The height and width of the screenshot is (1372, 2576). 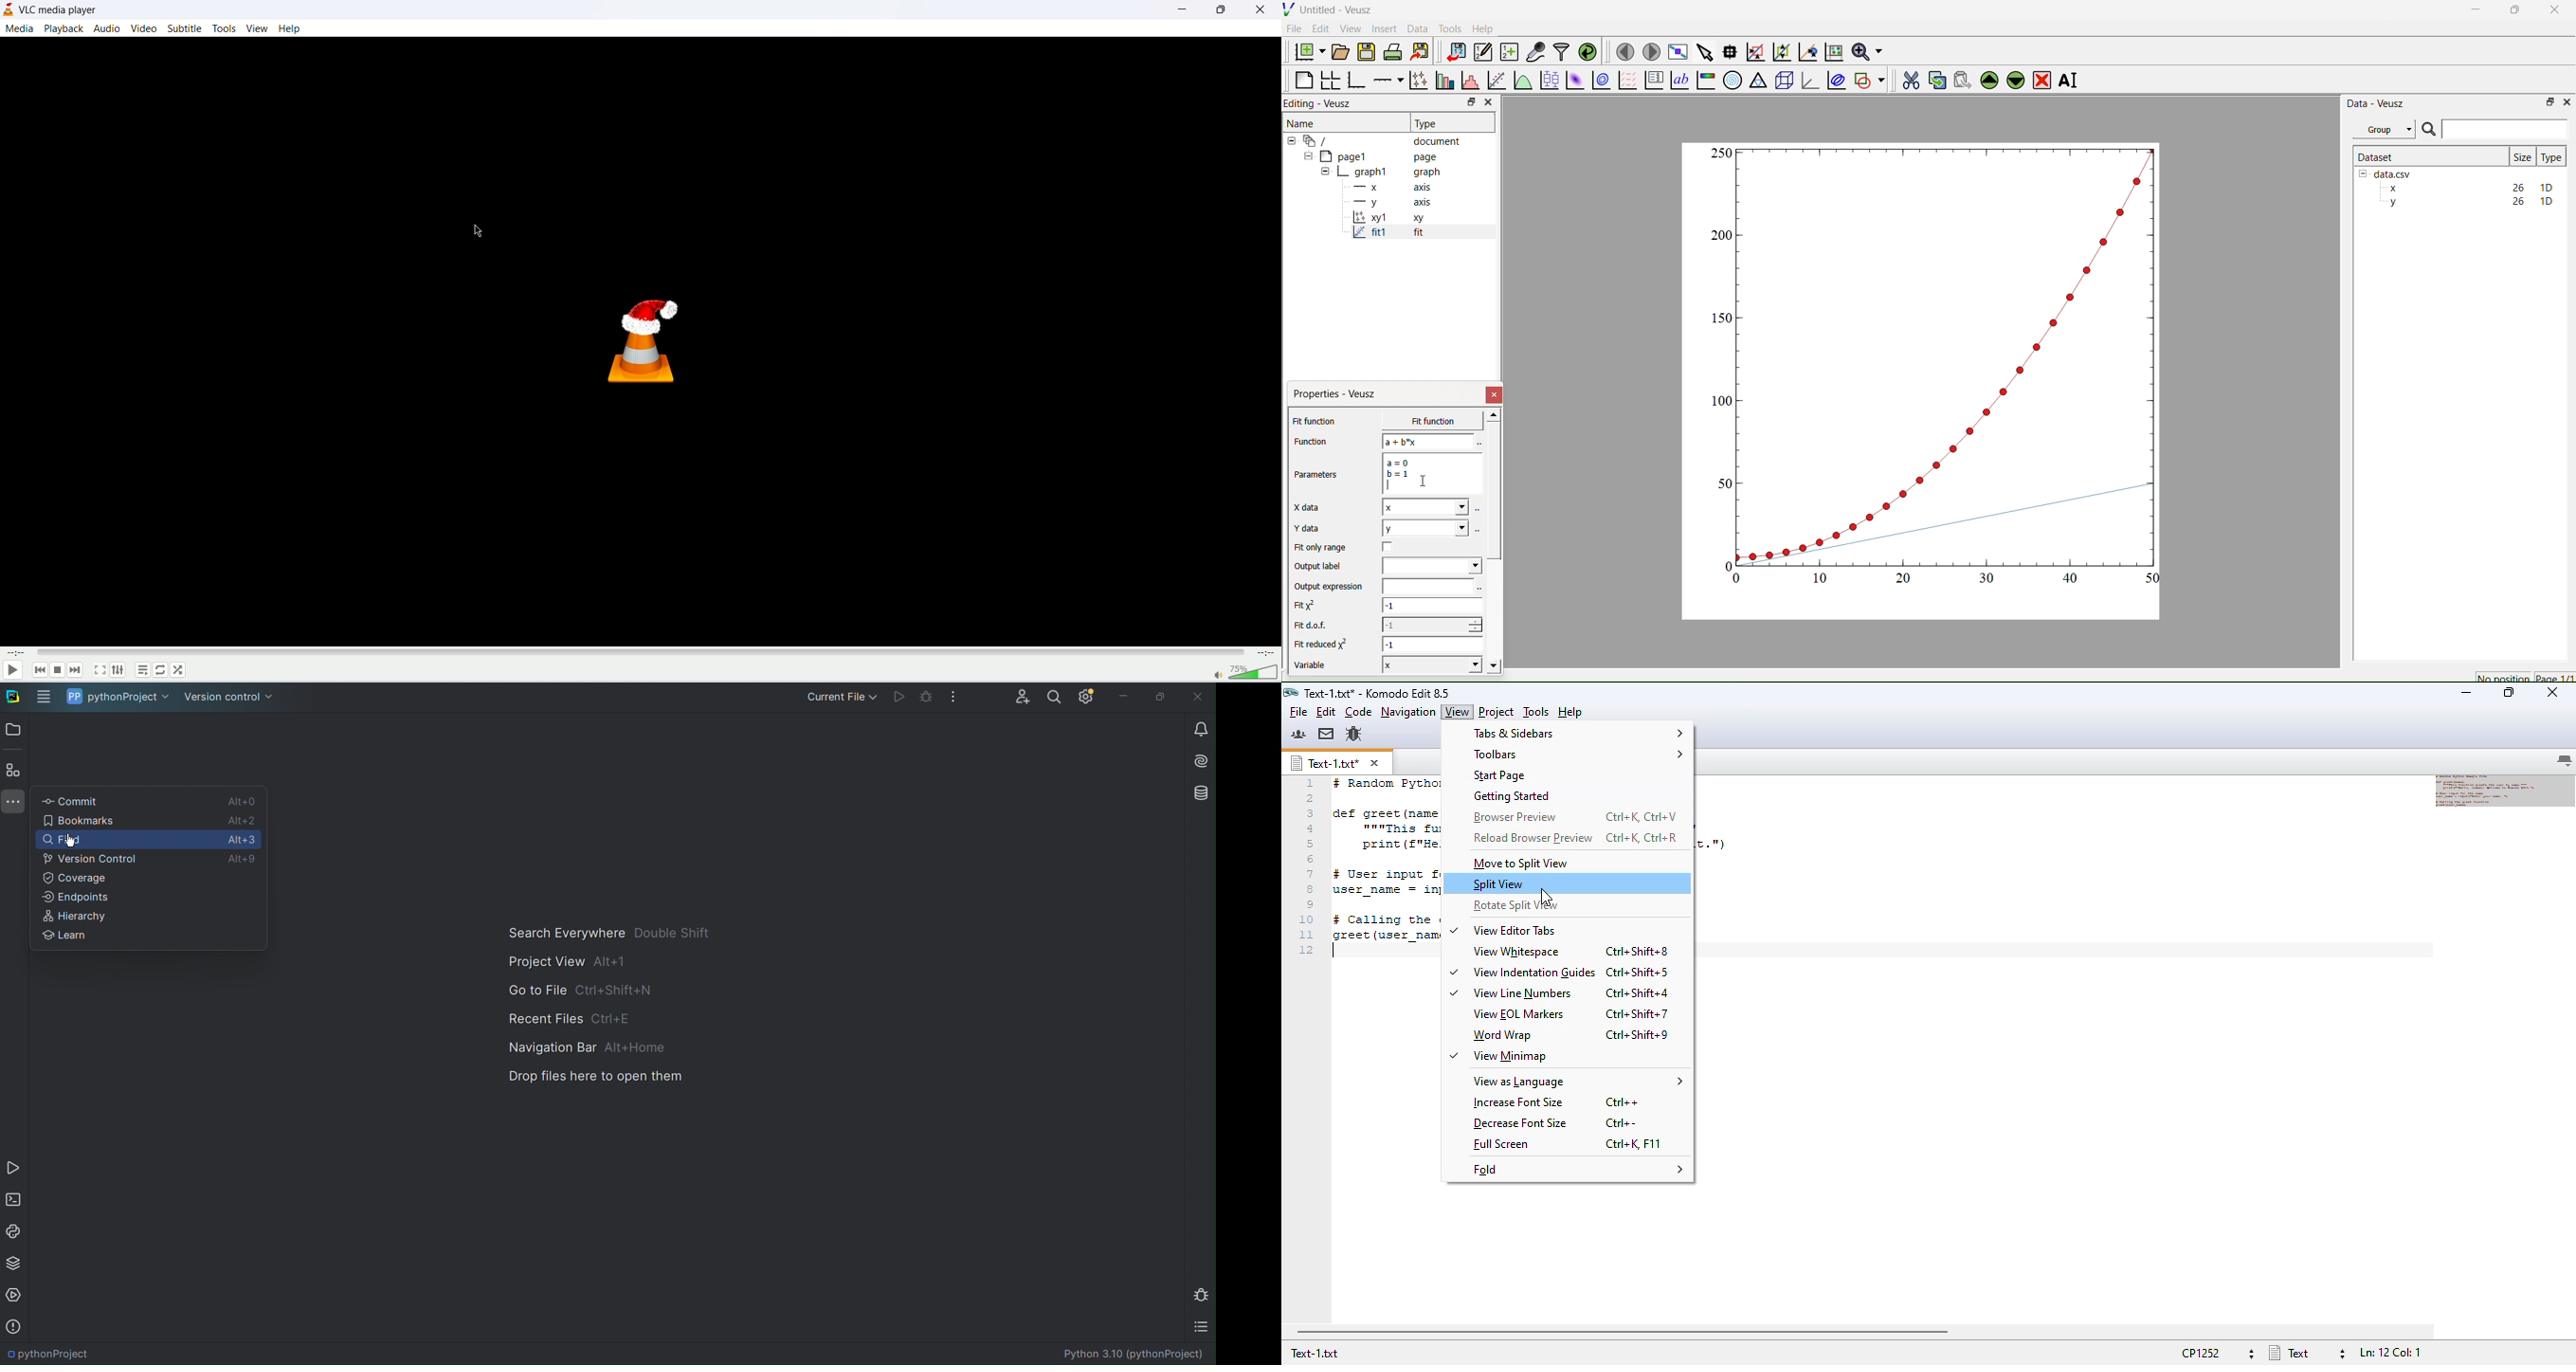 What do you see at coordinates (15, 1167) in the screenshot?
I see `Run` at bounding box center [15, 1167].